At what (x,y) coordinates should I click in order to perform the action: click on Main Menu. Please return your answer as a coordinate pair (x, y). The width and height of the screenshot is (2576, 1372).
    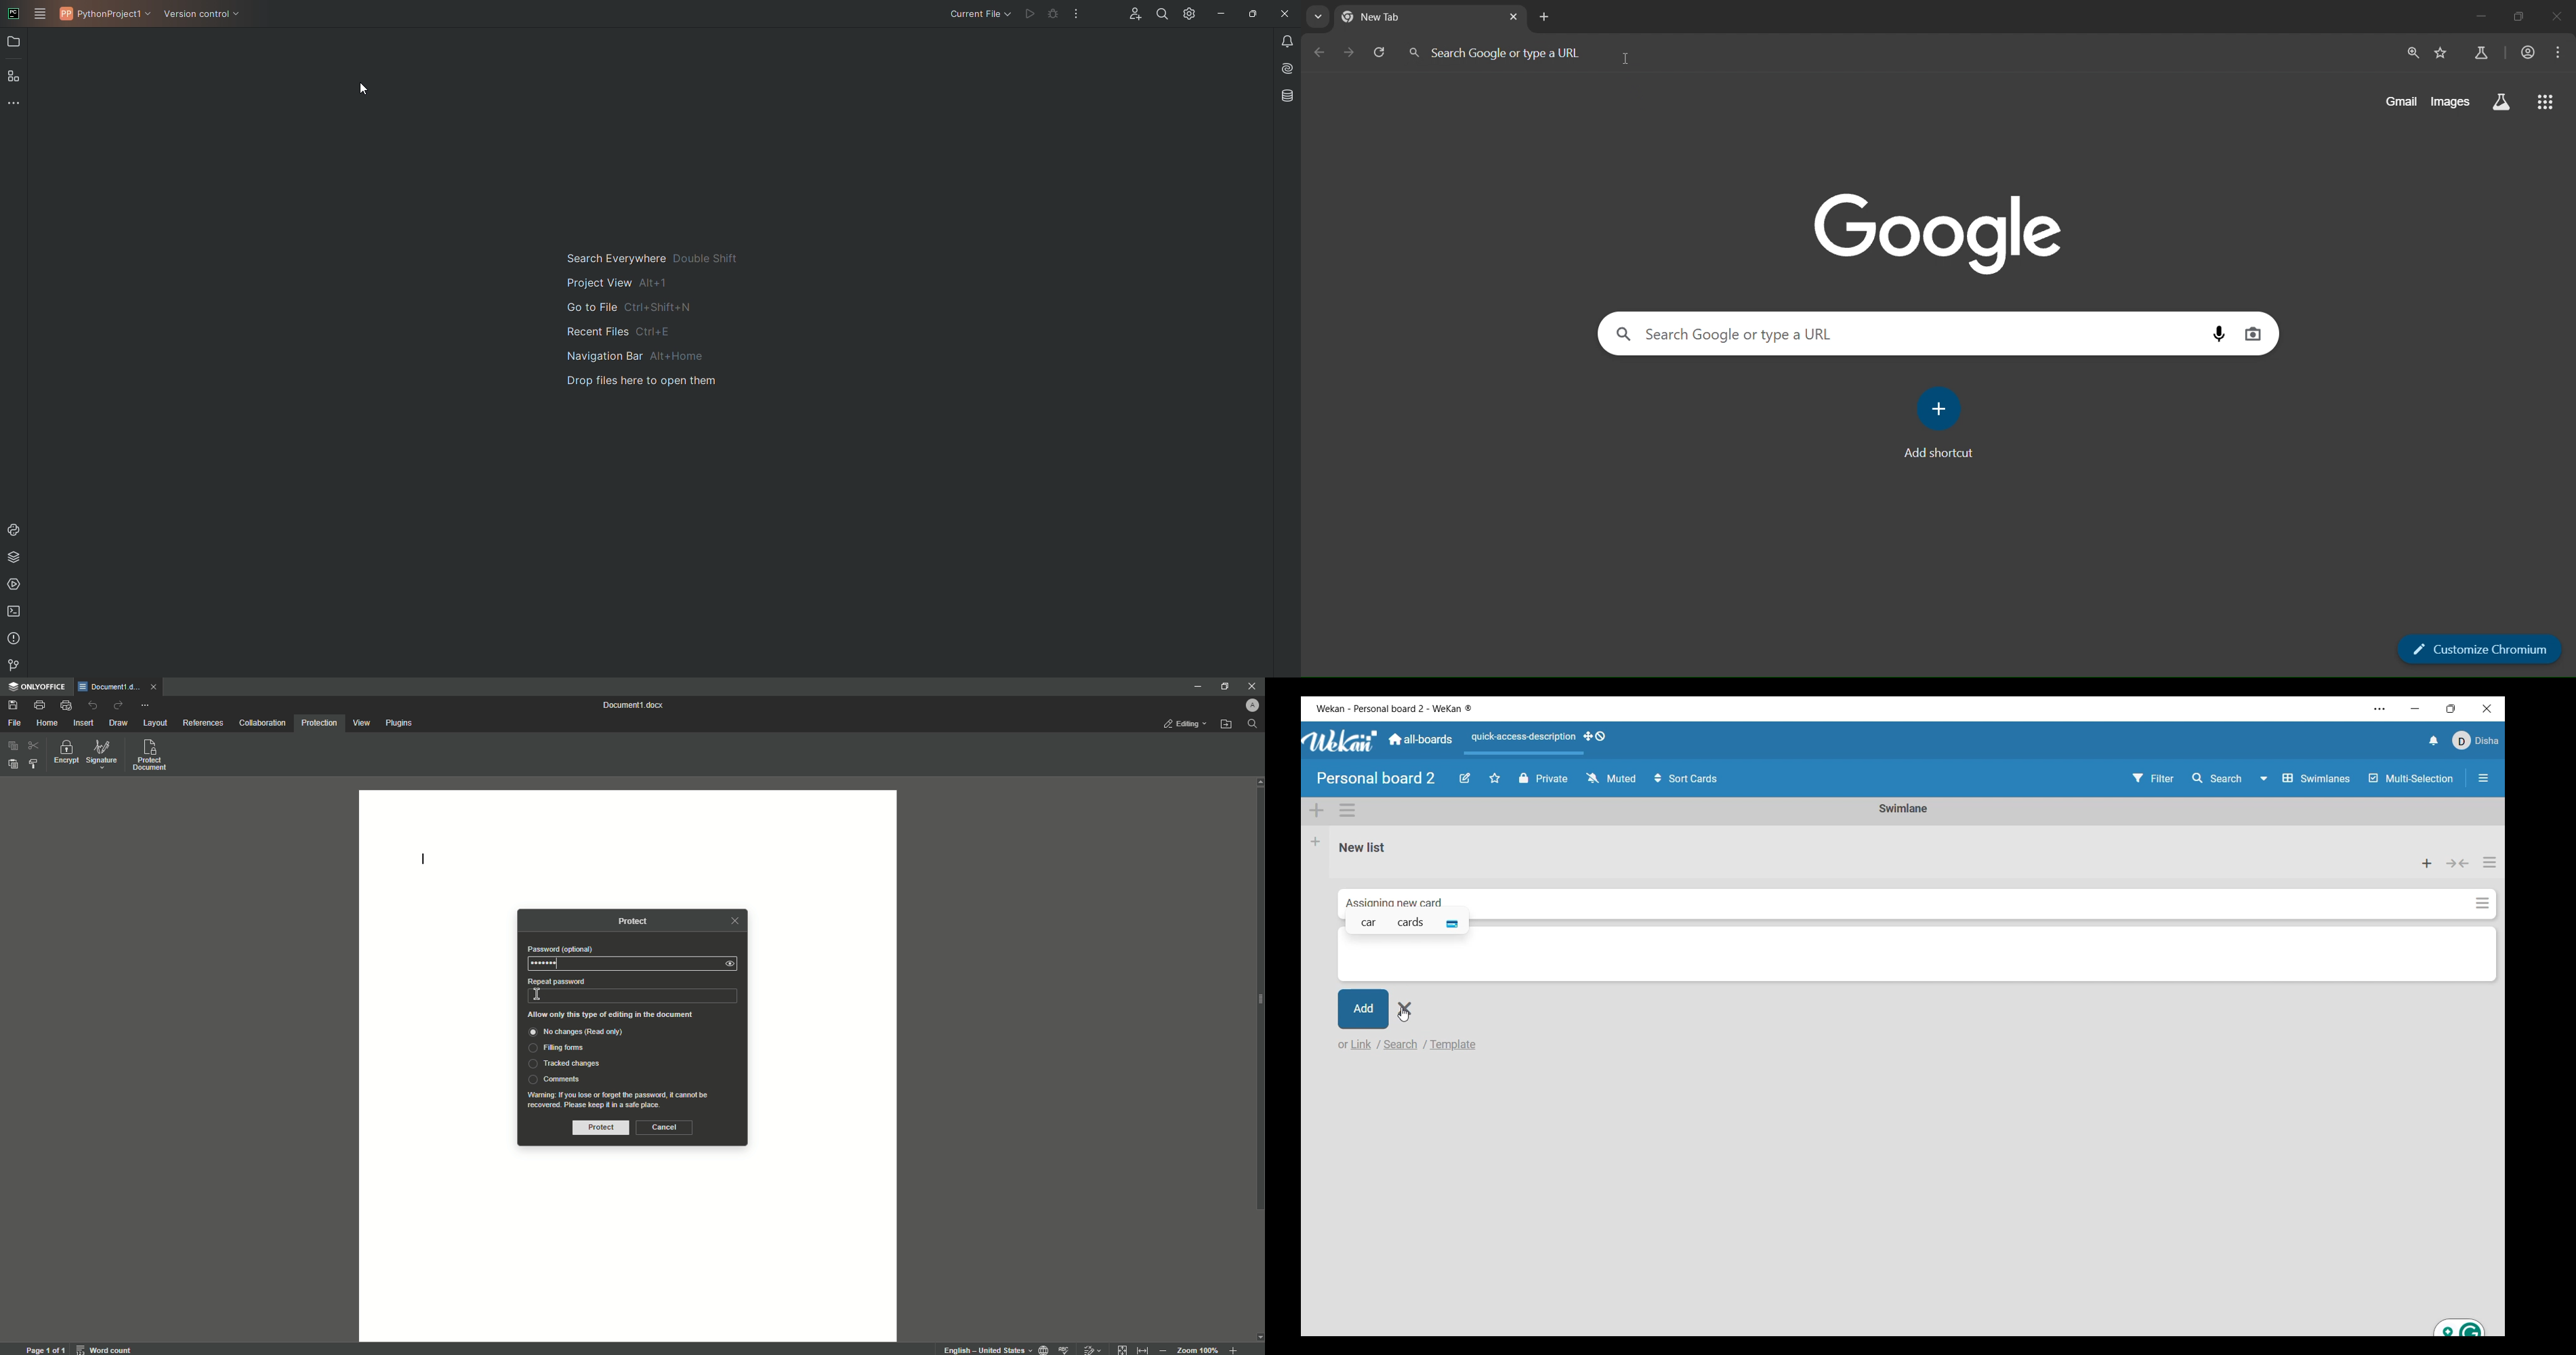
    Looking at the image, I should click on (41, 14).